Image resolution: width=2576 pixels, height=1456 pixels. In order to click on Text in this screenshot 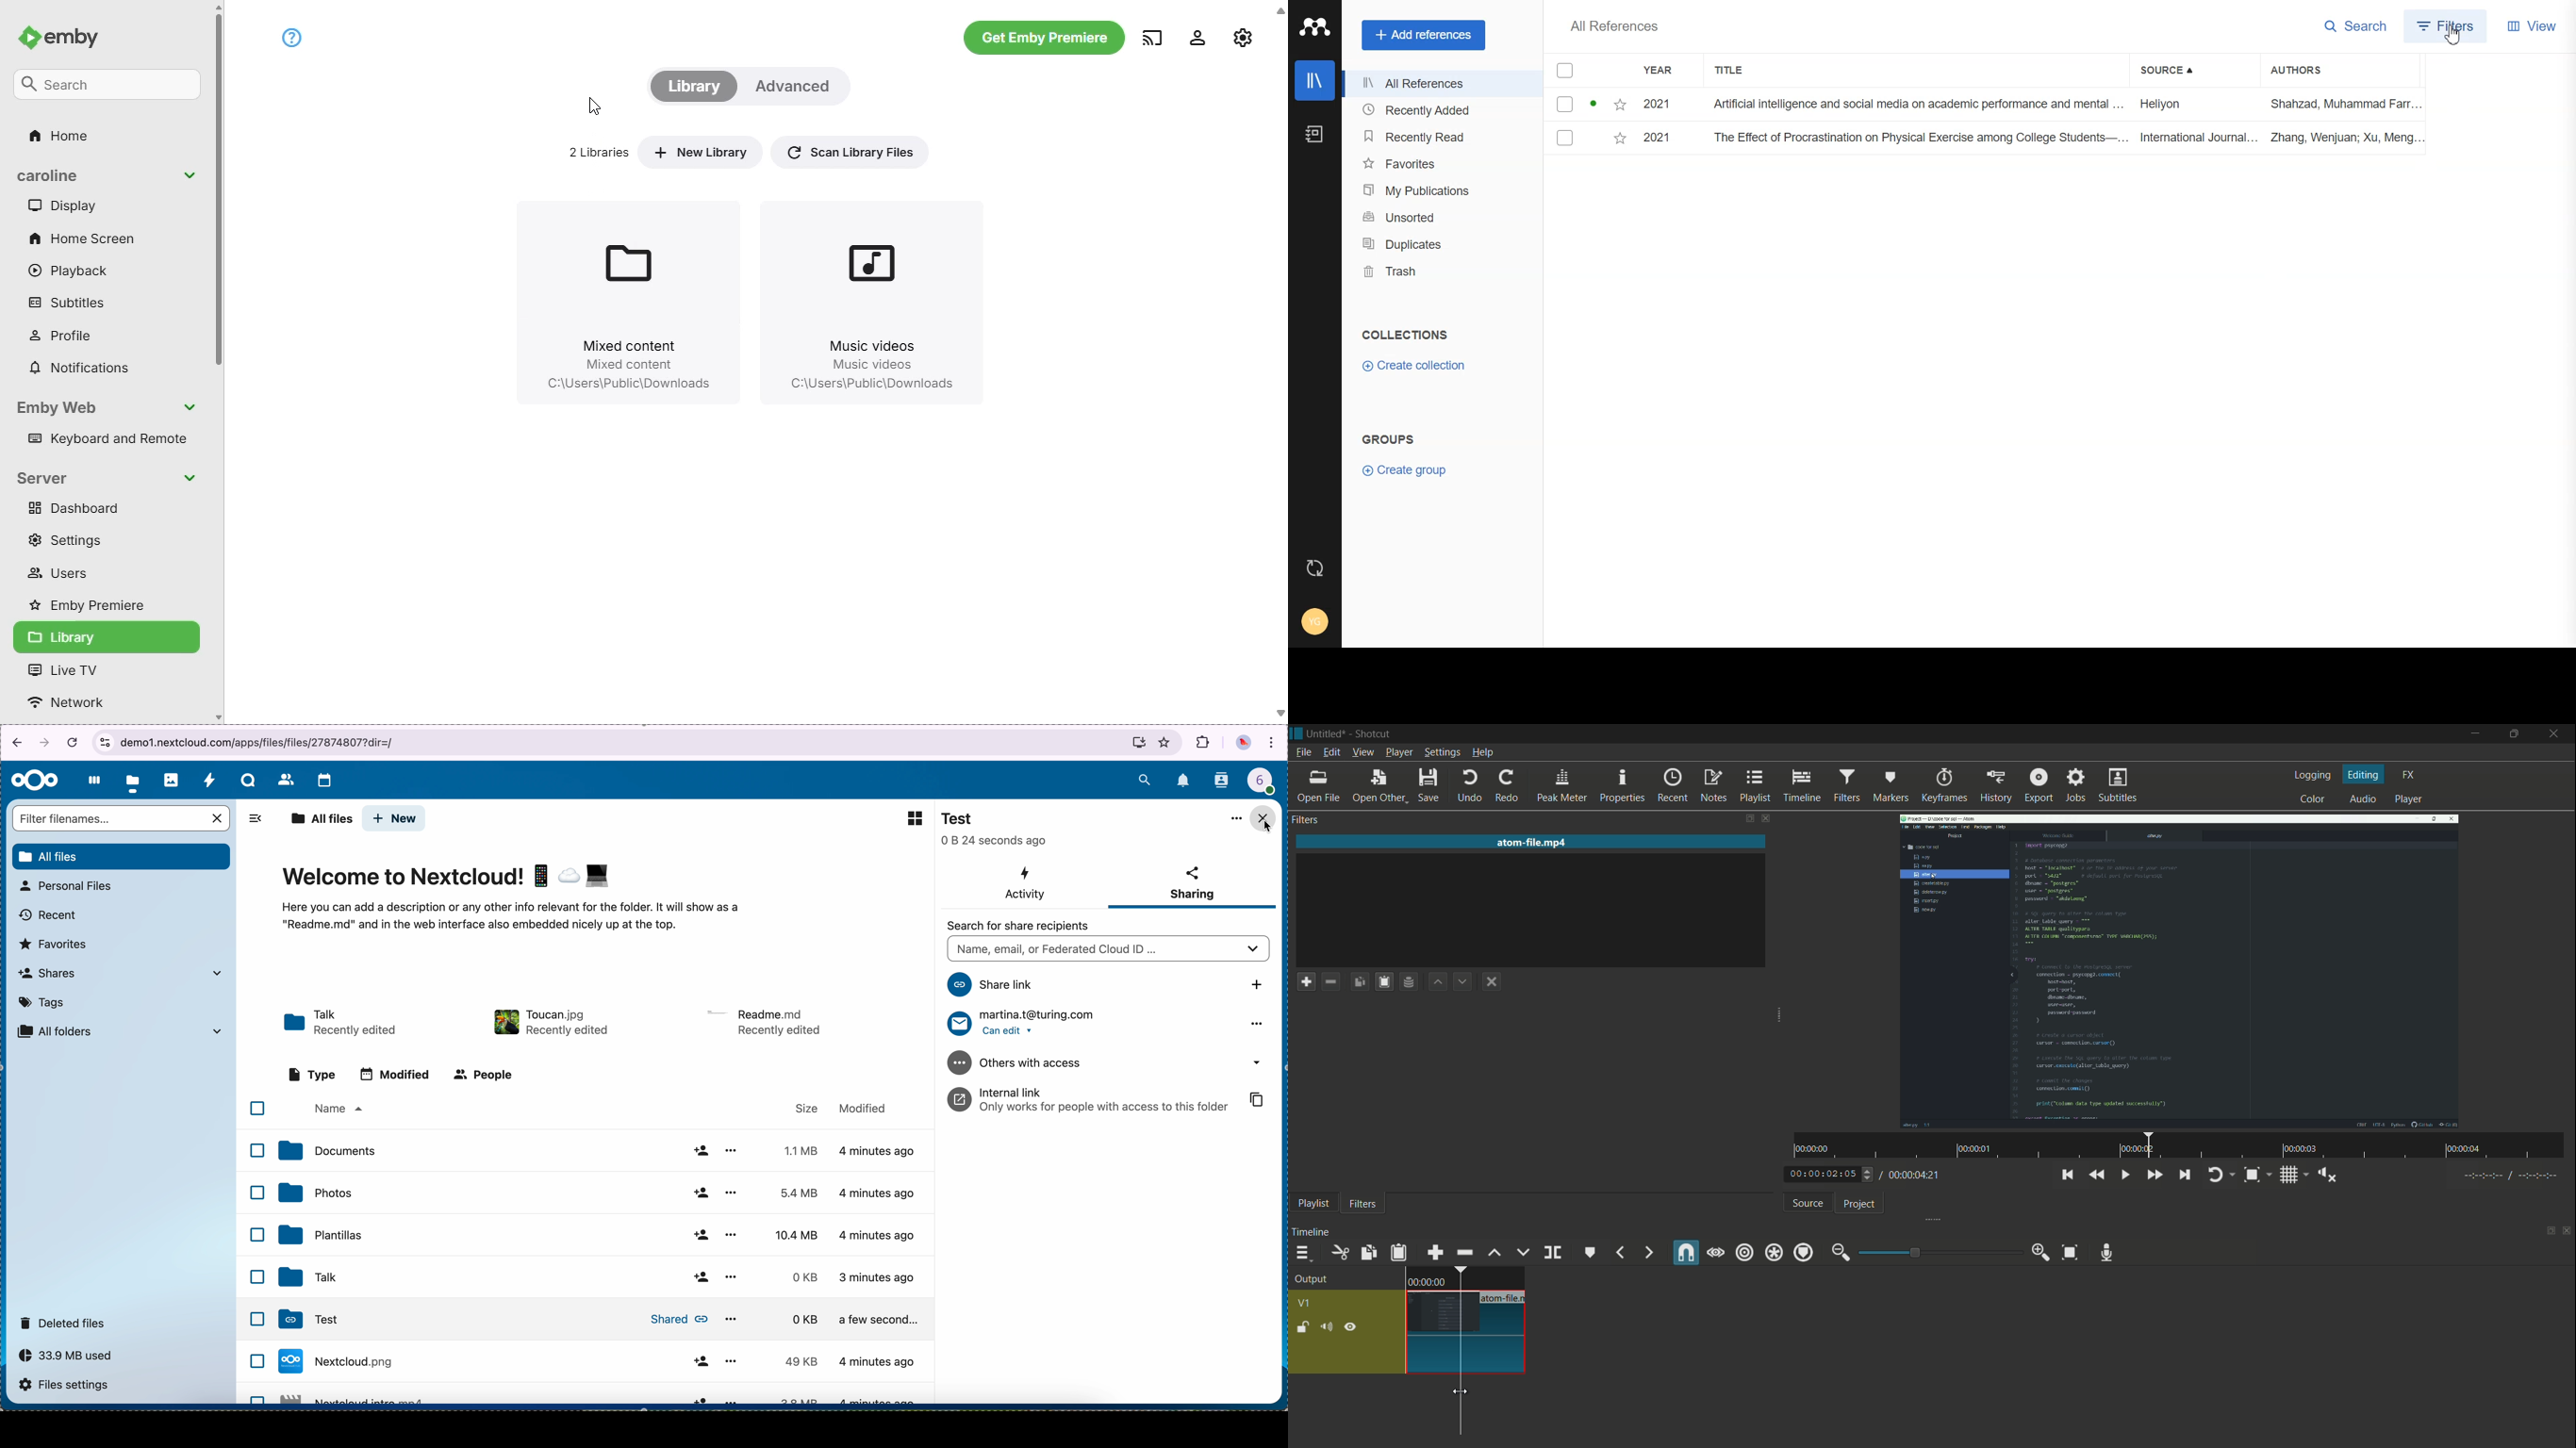, I will do `click(1615, 26)`.